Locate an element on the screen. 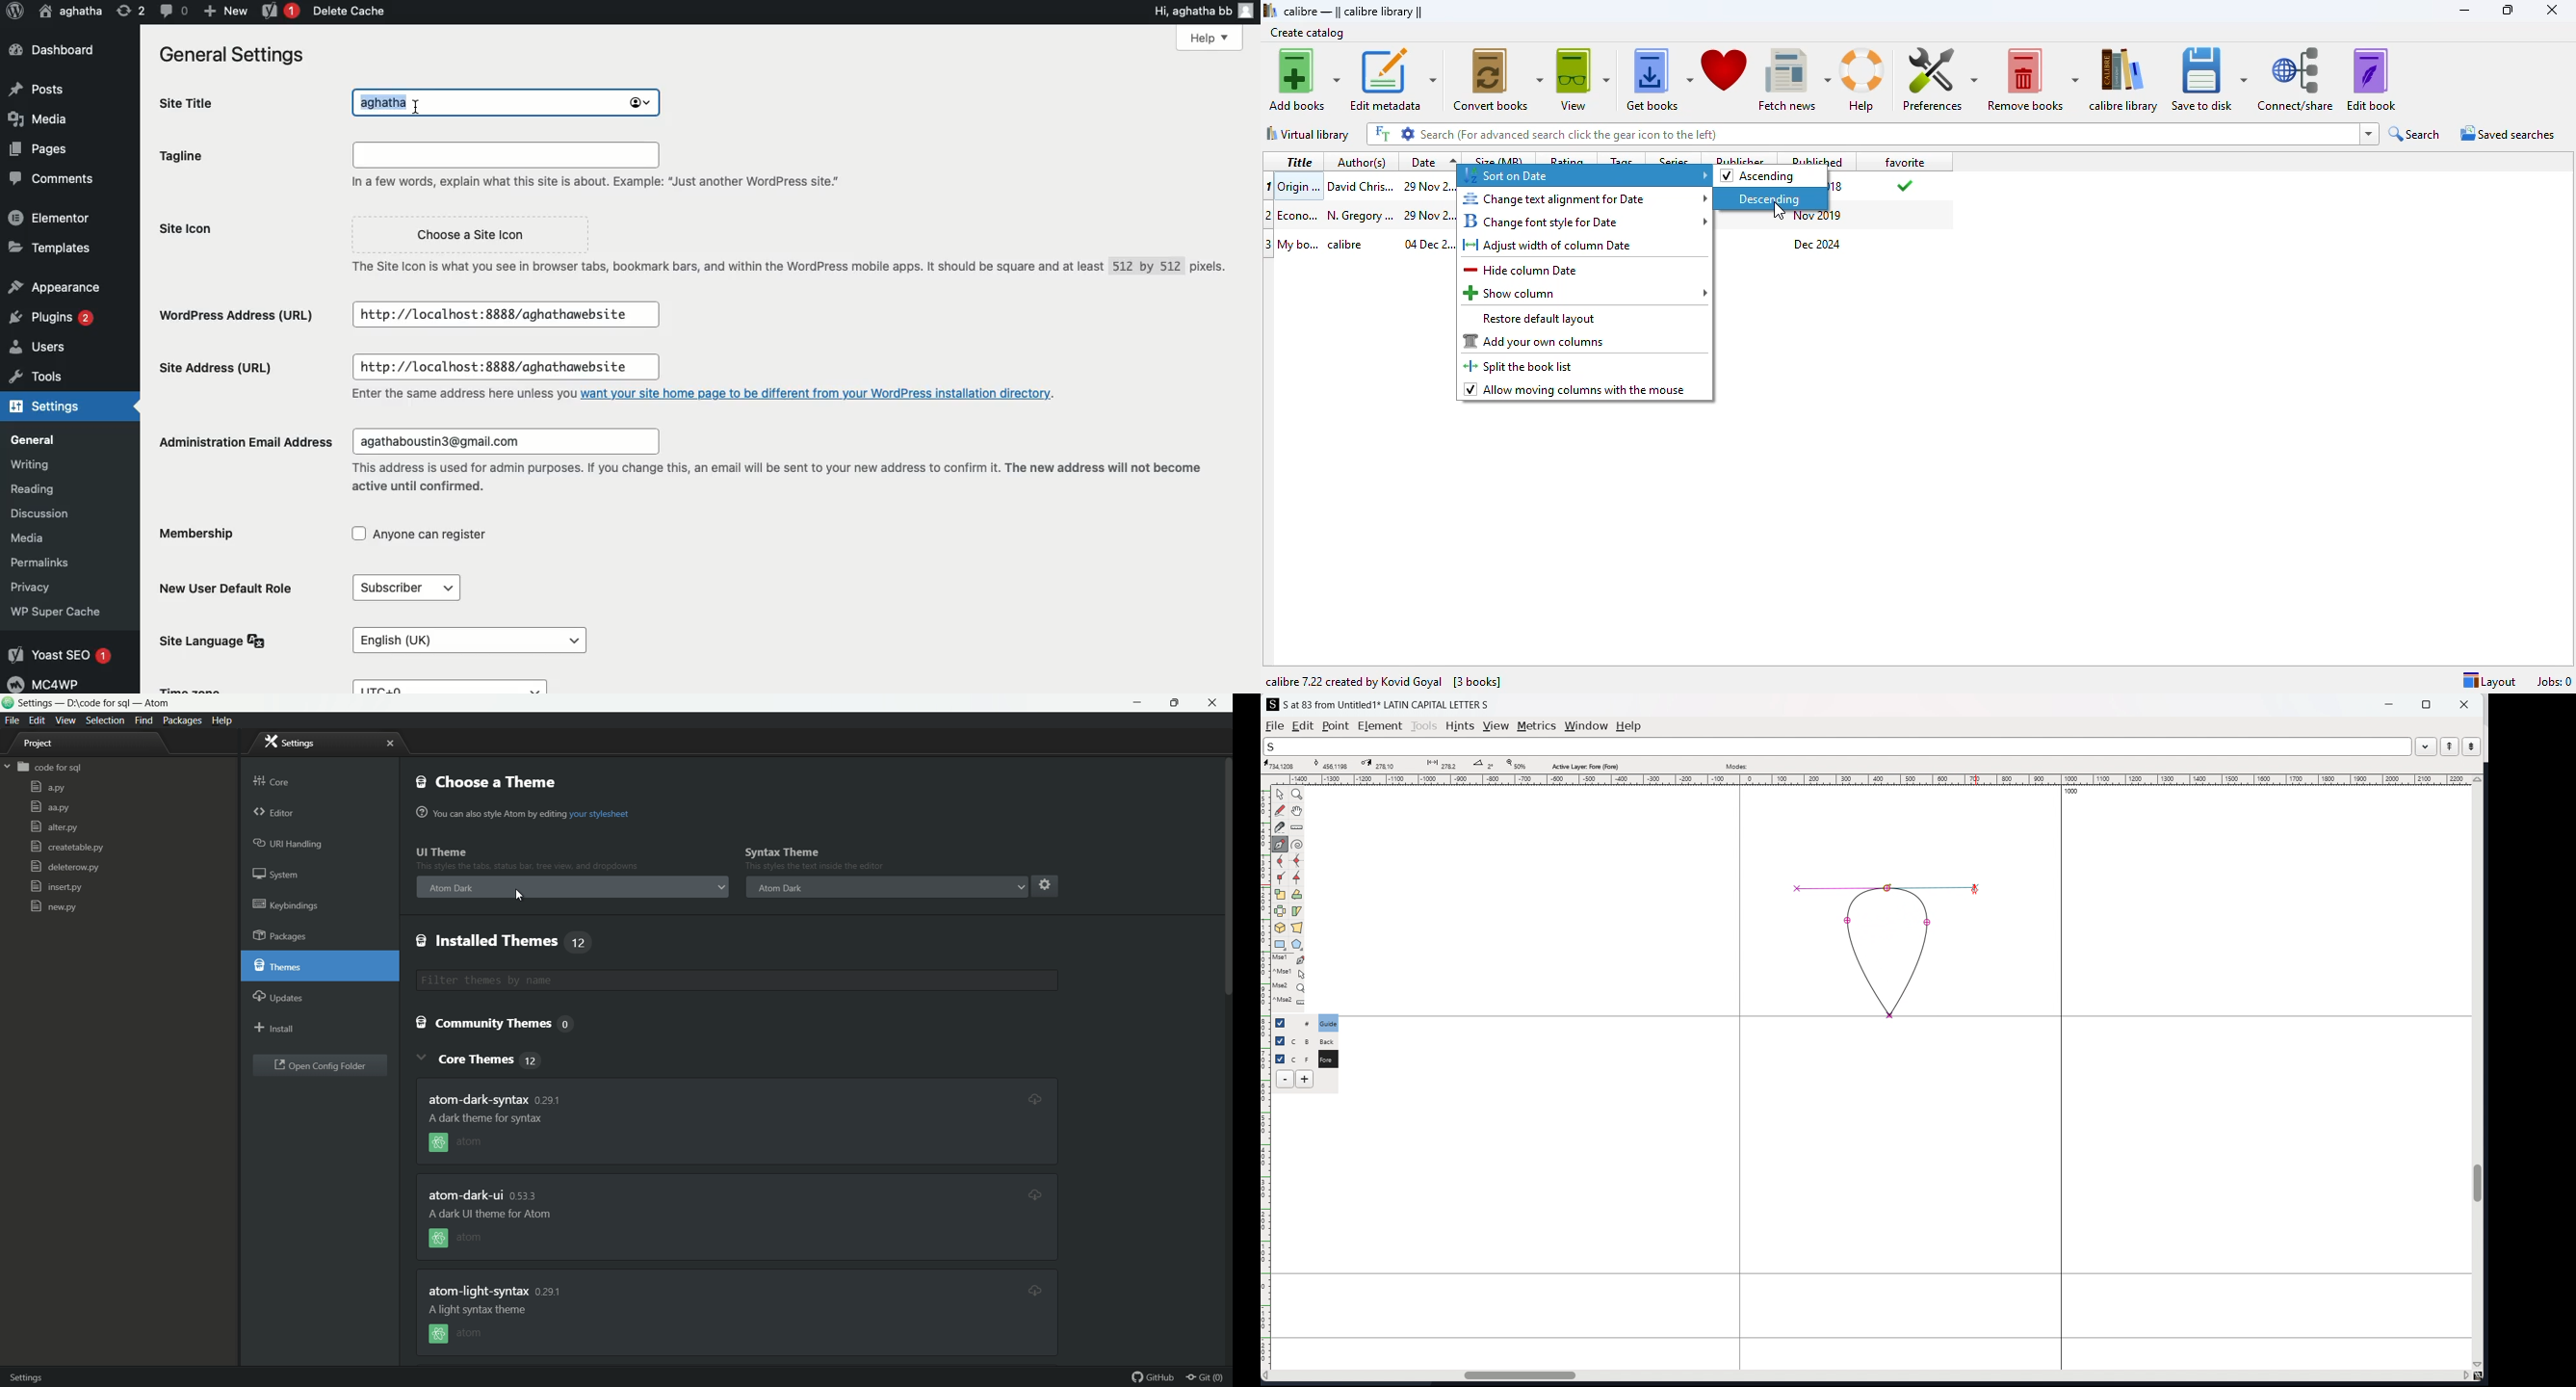 This screenshot has height=1400, width=2576. distance between points is located at coordinates (1440, 764).